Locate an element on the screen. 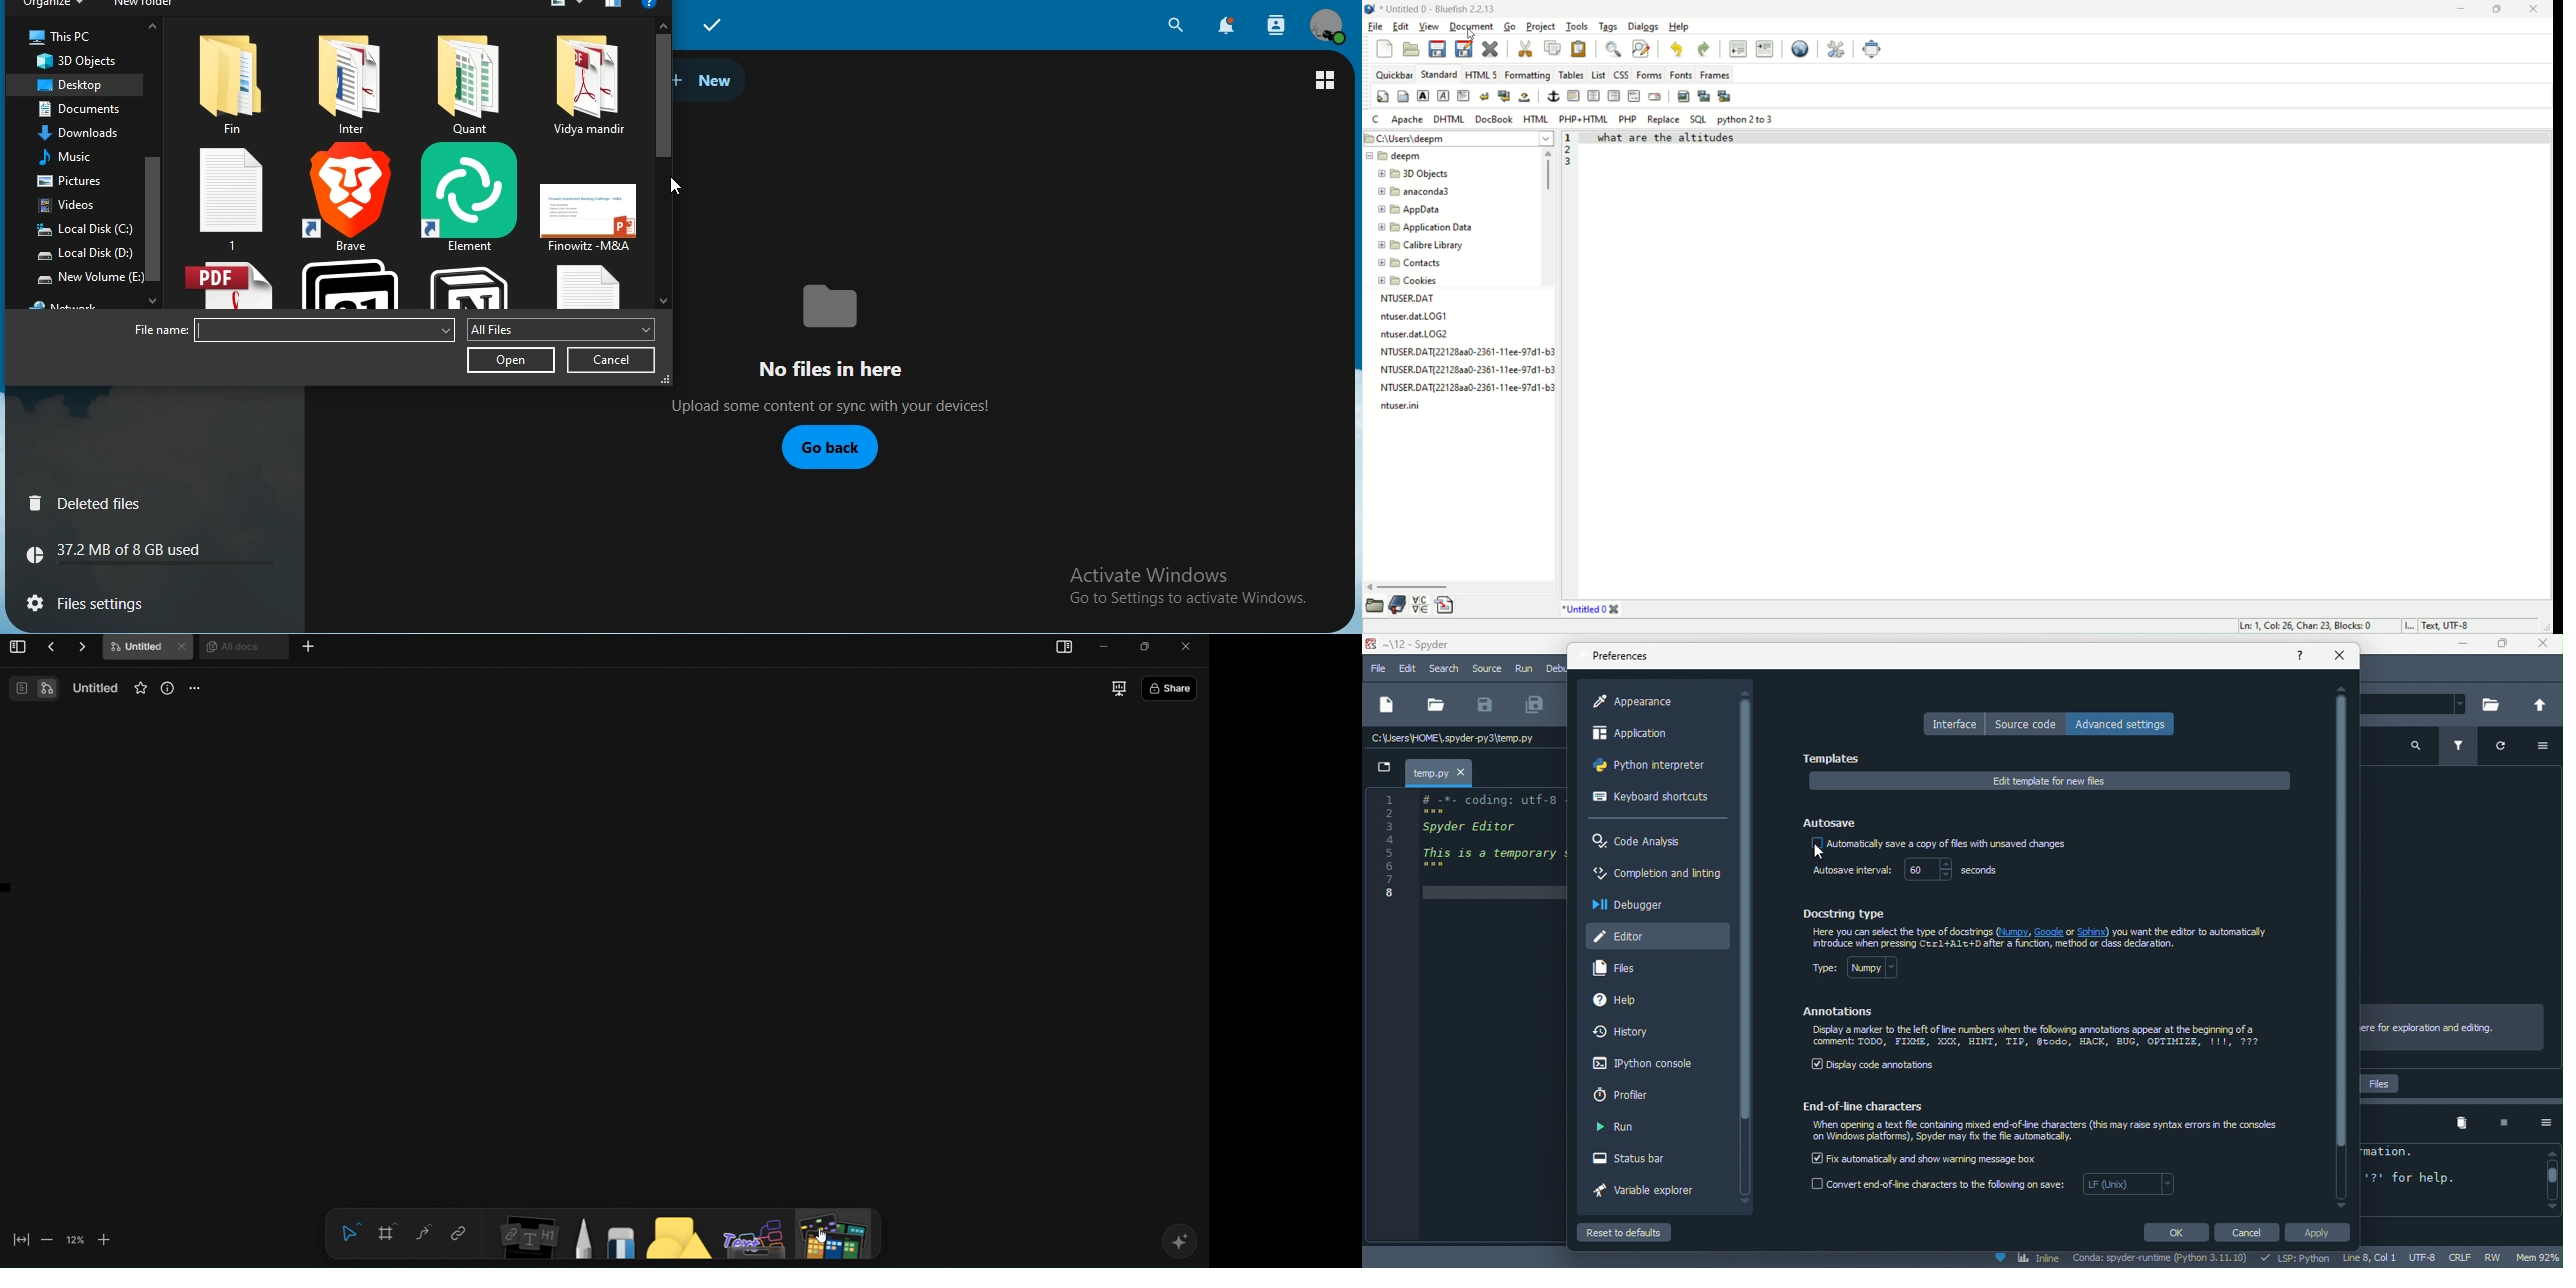 This screenshot has height=1288, width=2576. debug is located at coordinates (1556, 667).